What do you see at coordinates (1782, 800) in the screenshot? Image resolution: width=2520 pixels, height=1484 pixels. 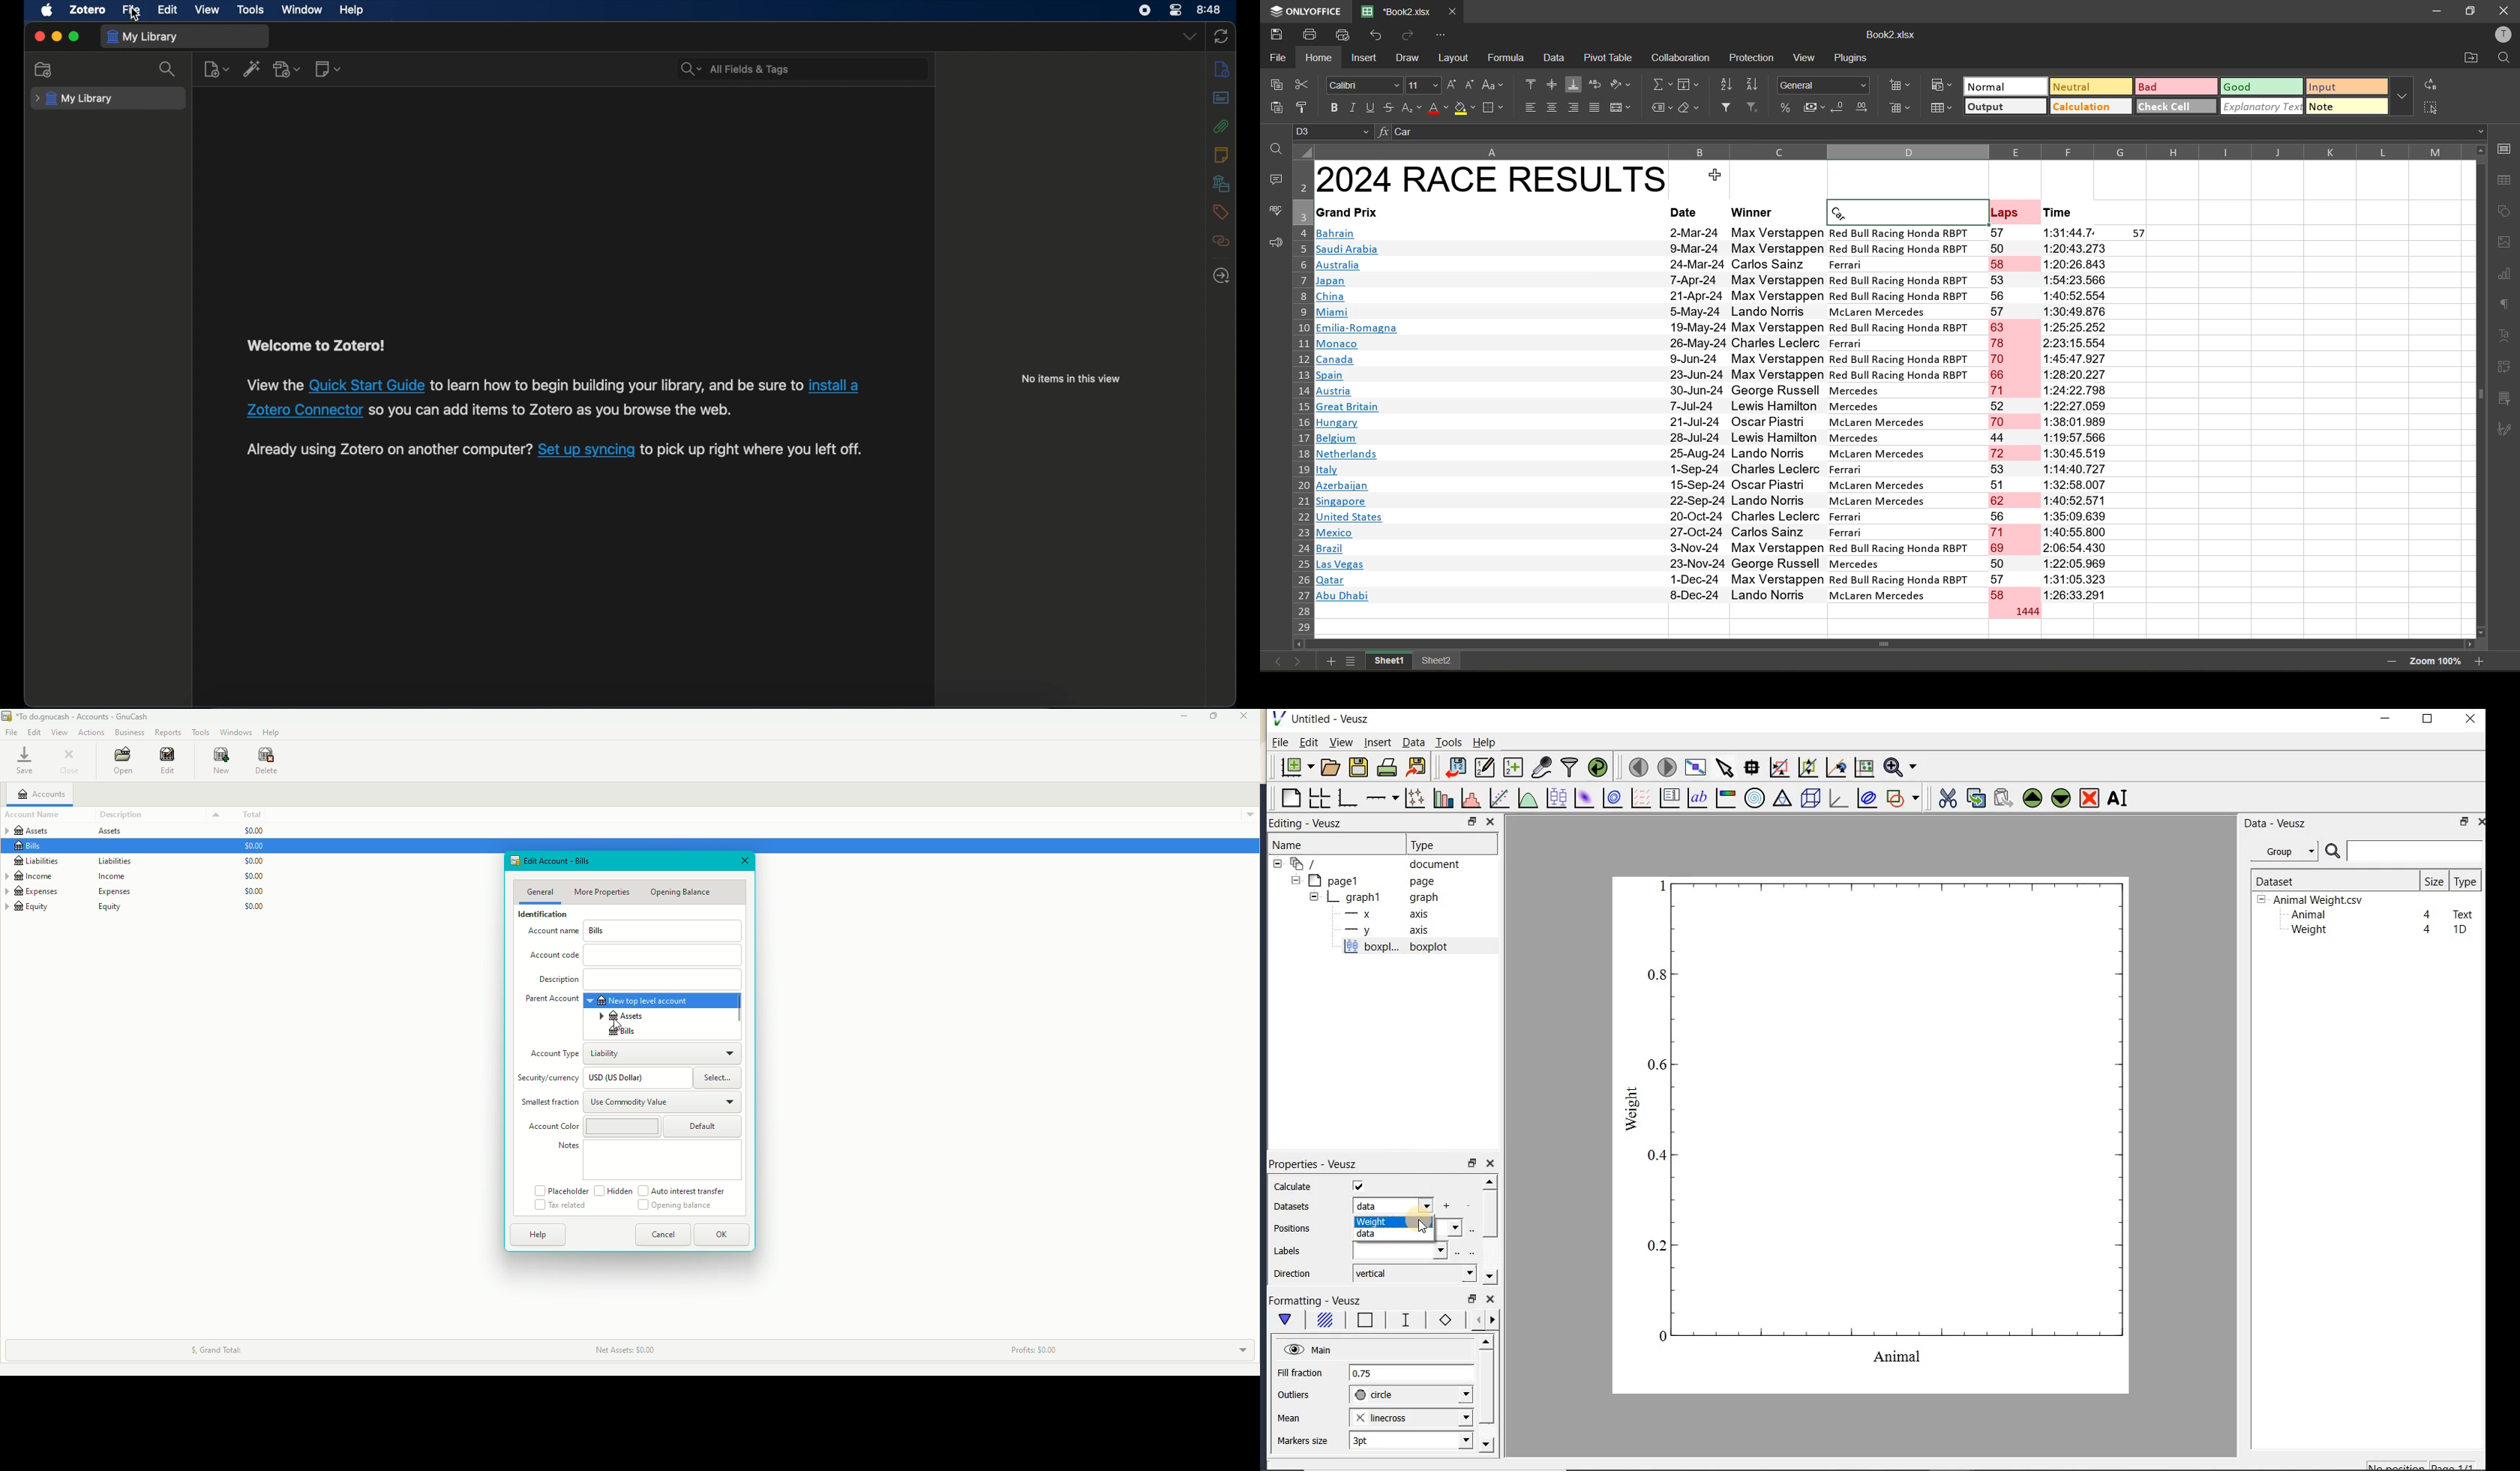 I see `ternary graph` at bounding box center [1782, 800].